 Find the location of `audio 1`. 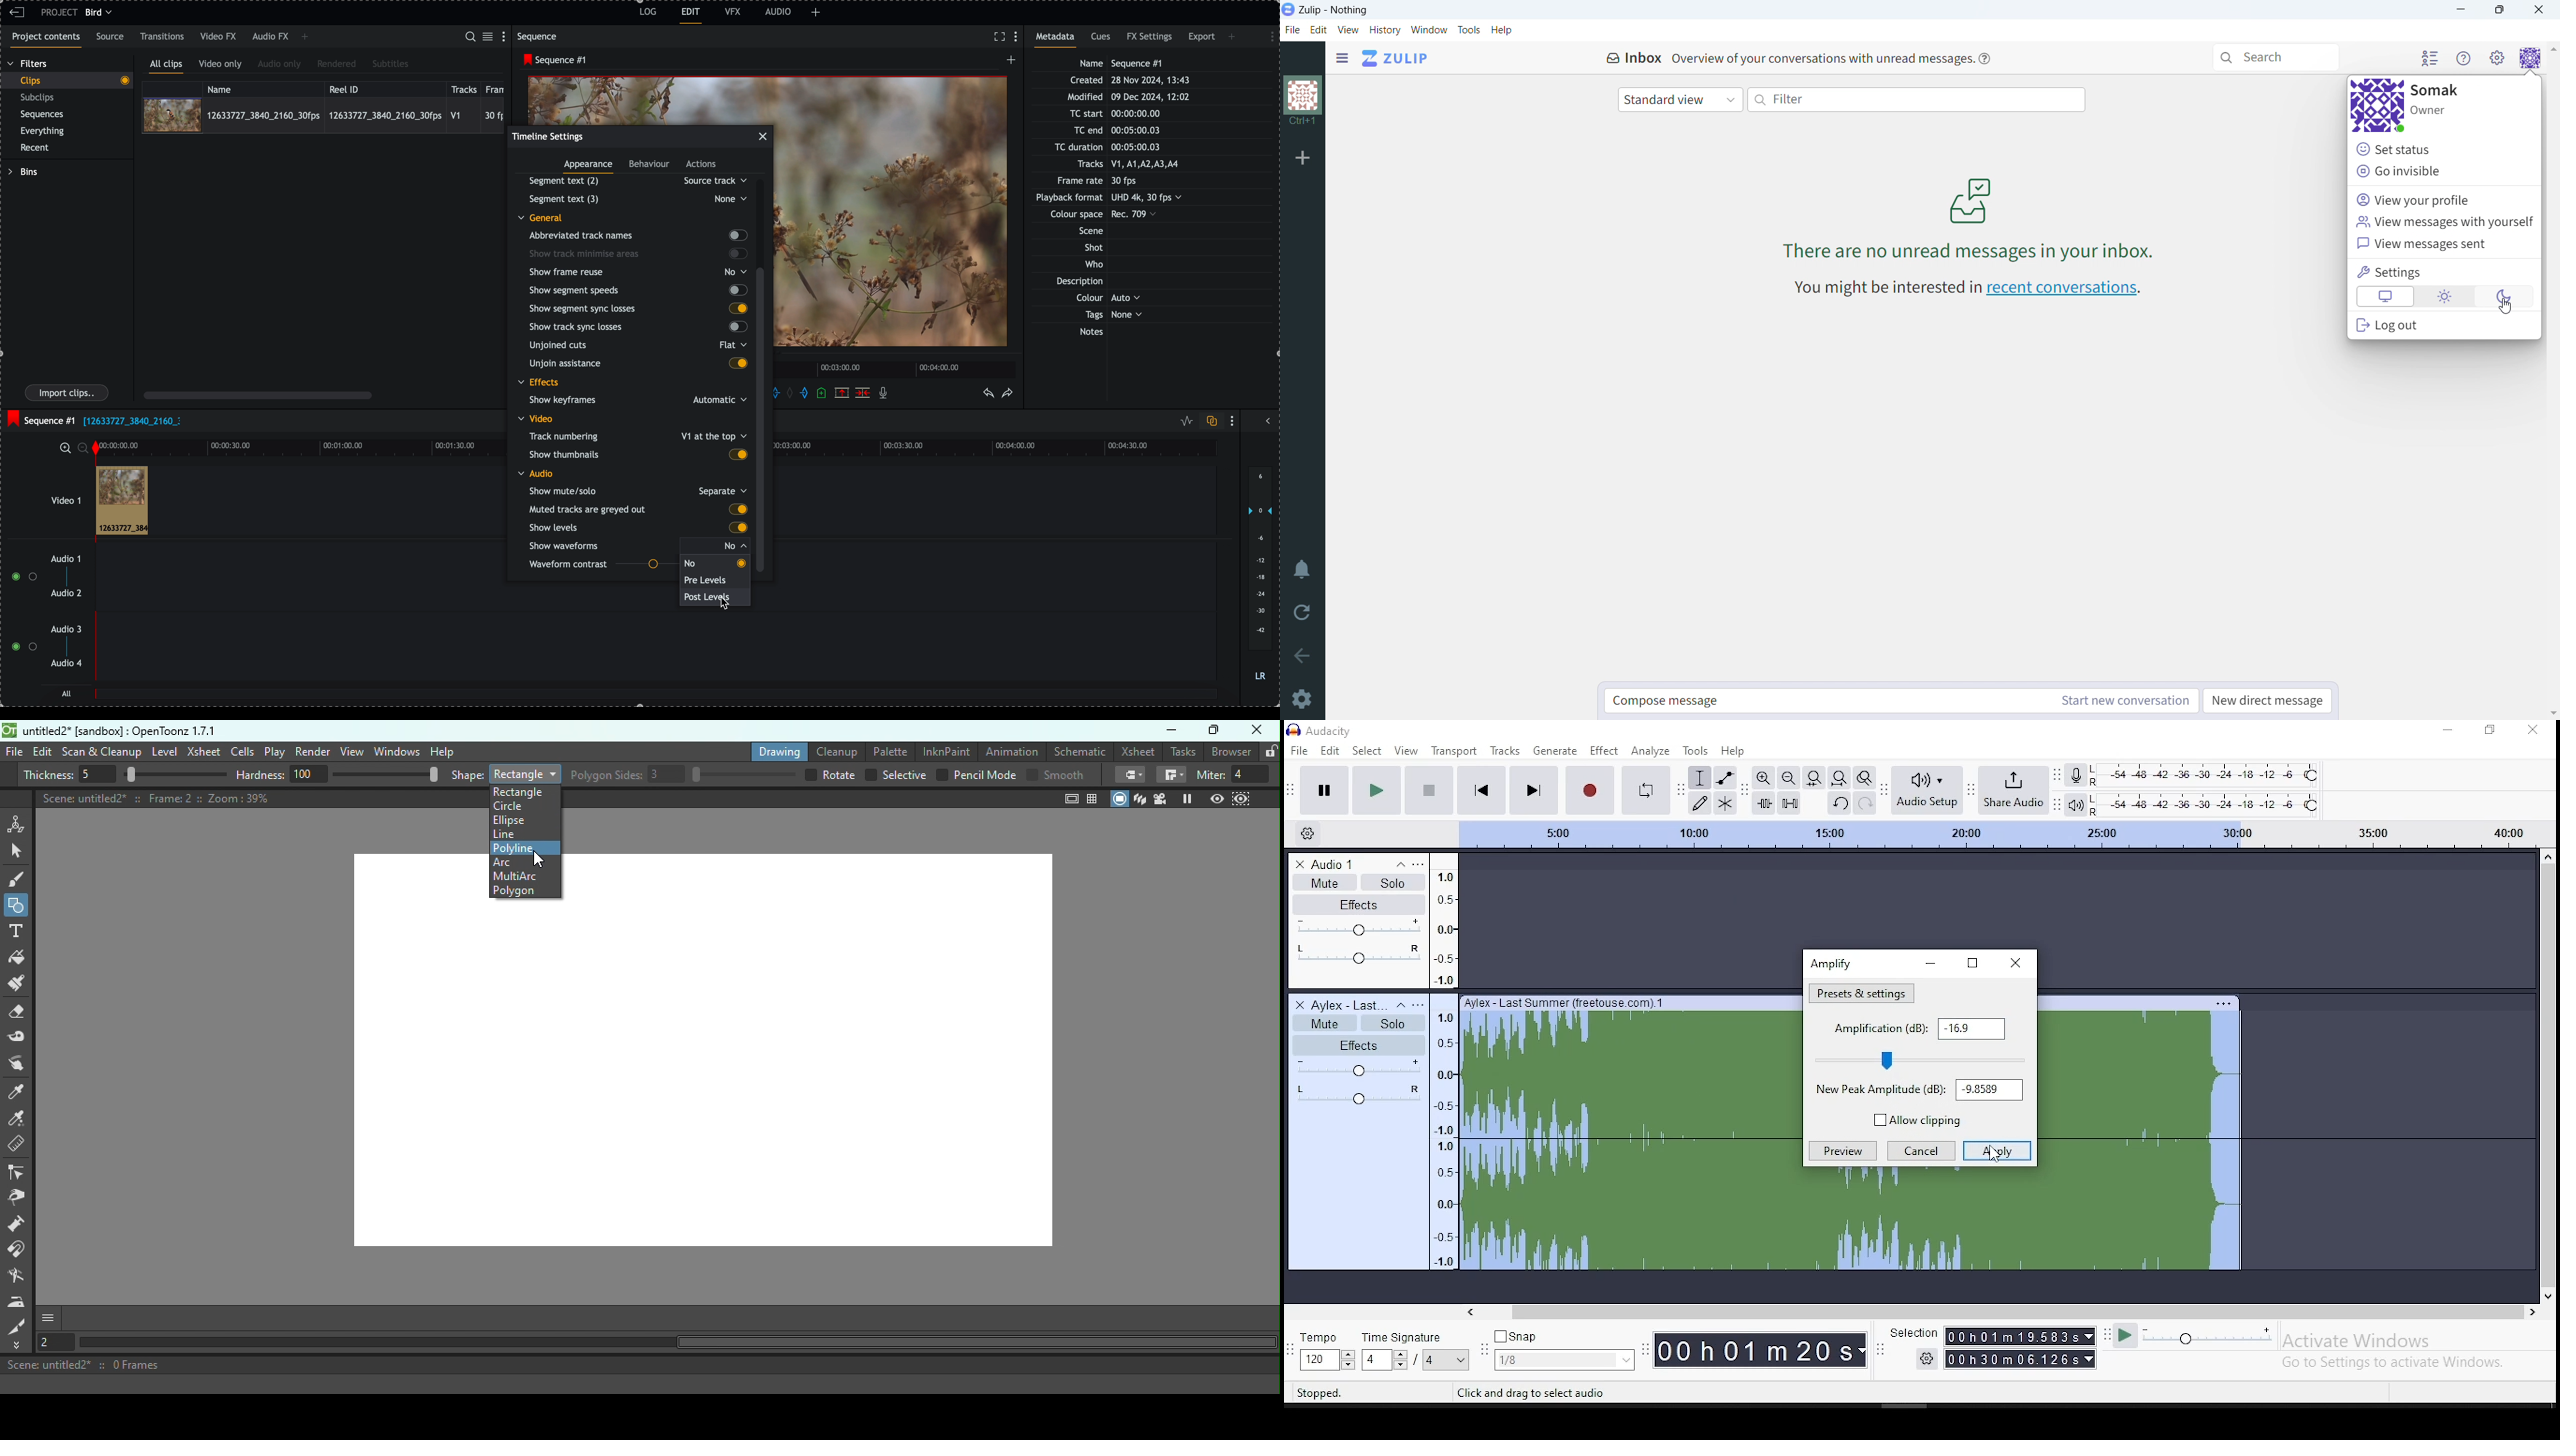

audio 1 is located at coordinates (62, 560).